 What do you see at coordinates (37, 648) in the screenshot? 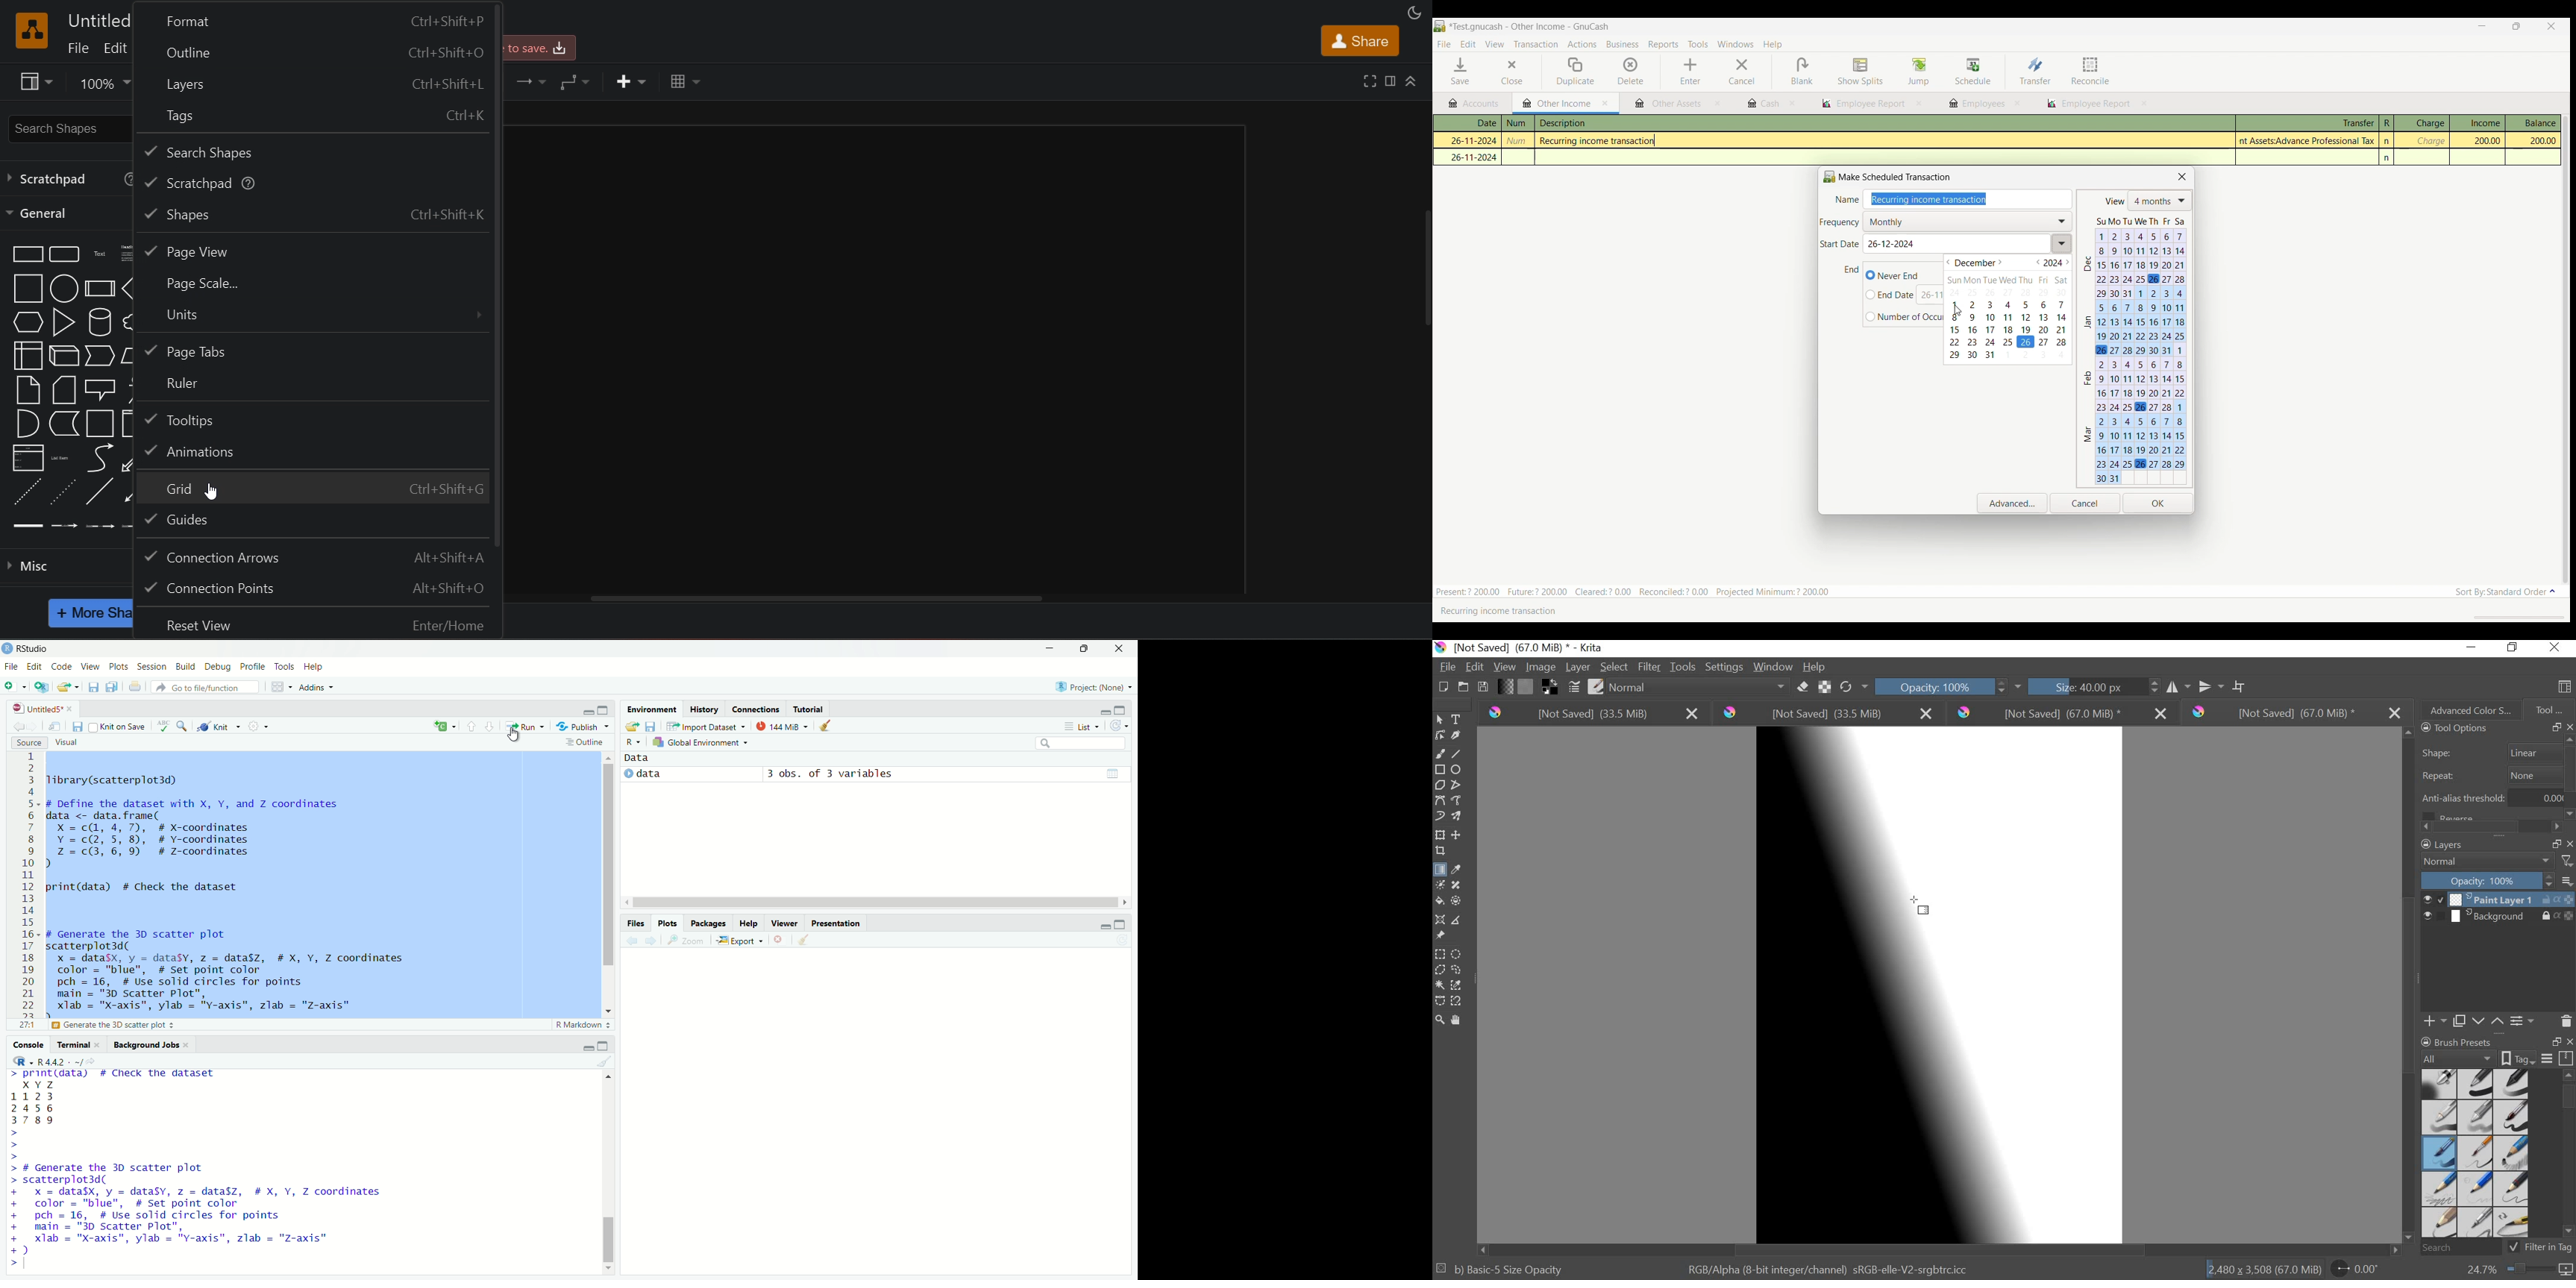
I see `RStudio` at bounding box center [37, 648].